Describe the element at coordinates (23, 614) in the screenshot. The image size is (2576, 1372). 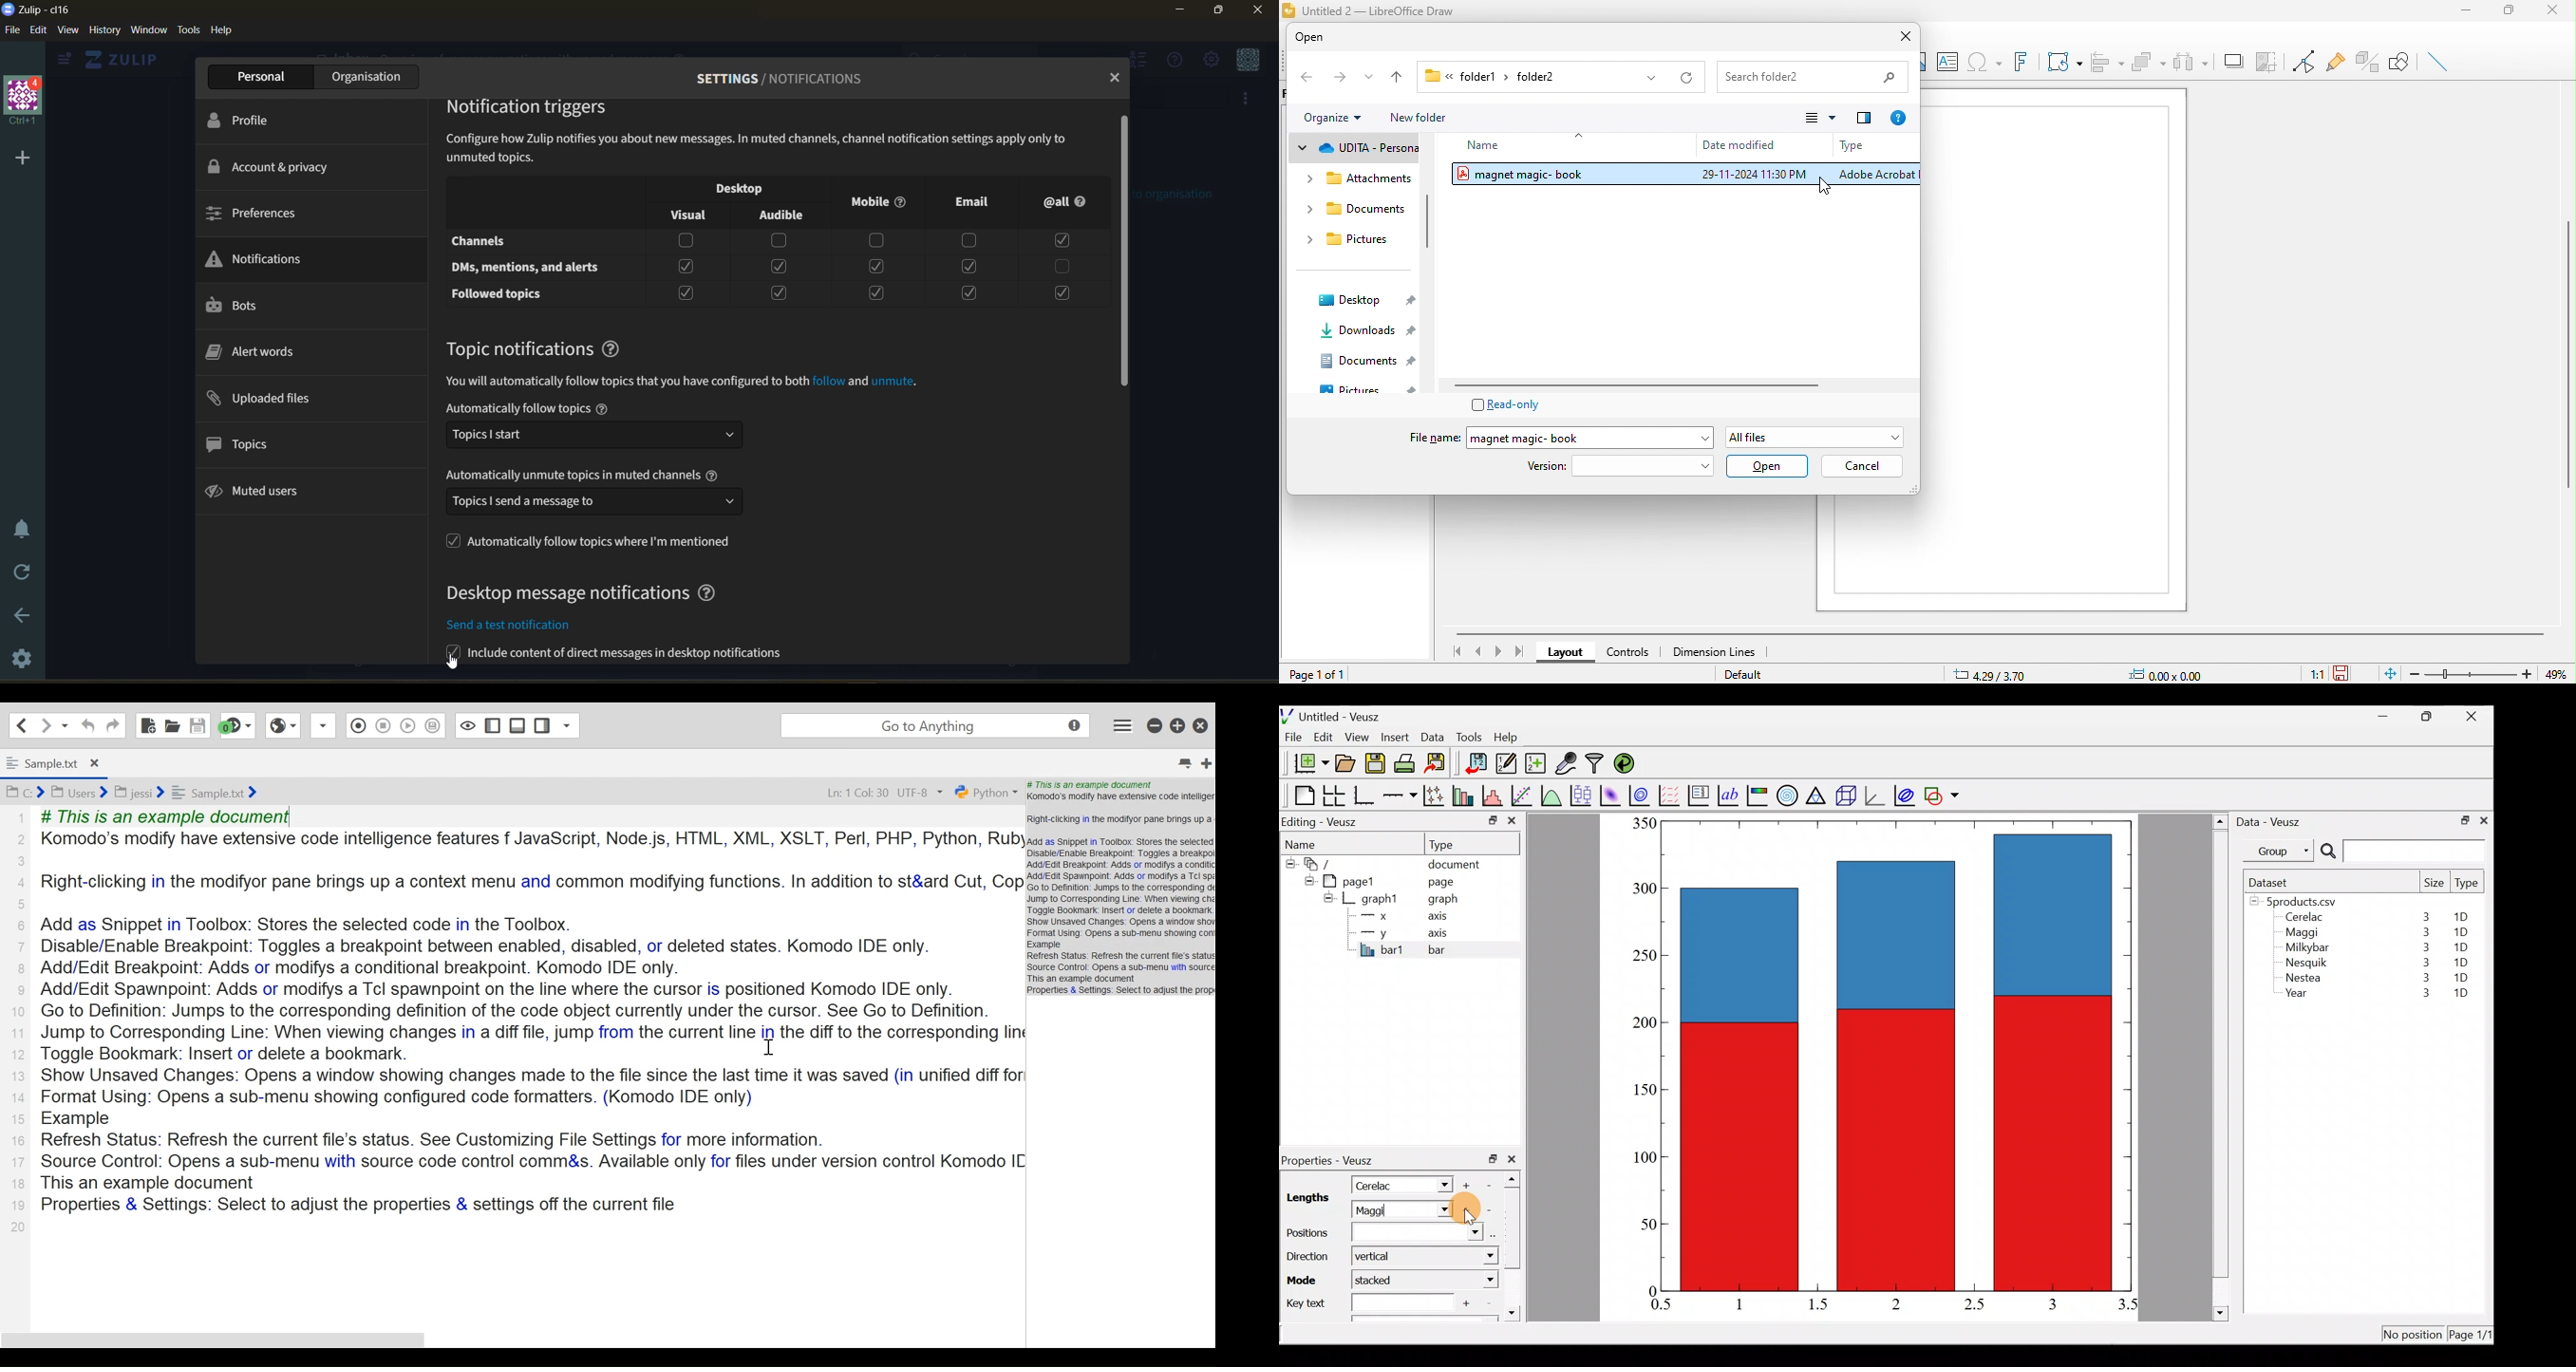
I see `go back` at that location.